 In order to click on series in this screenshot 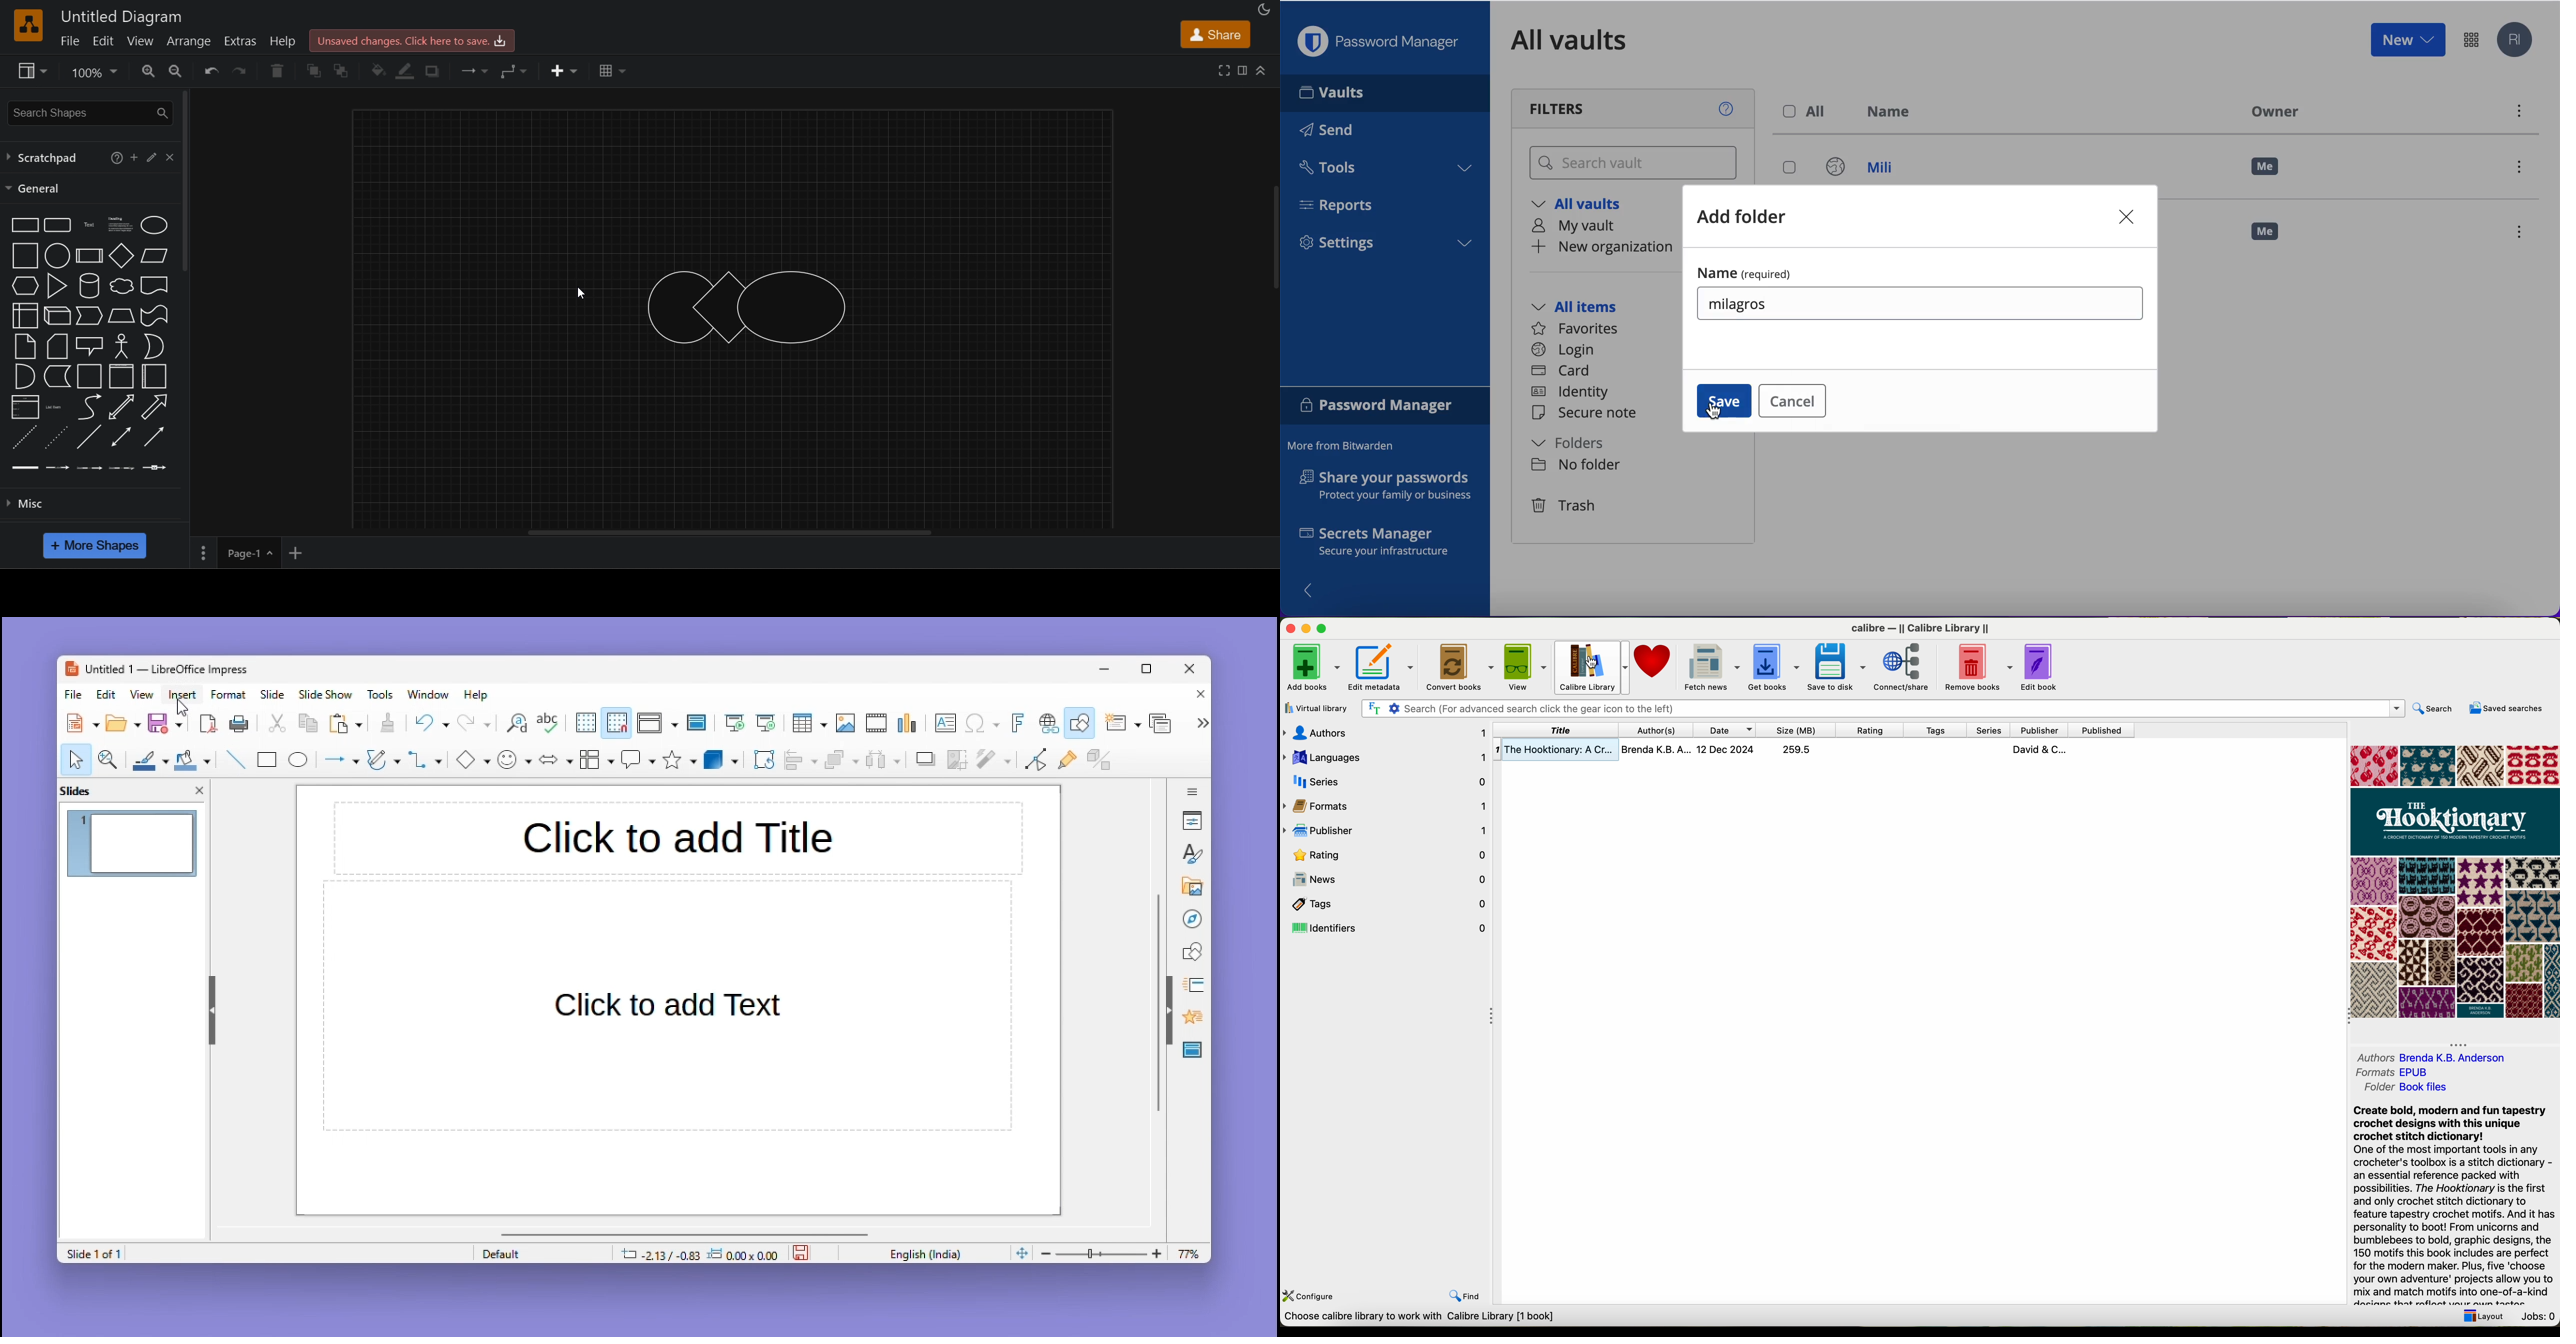, I will do `click(1990, 729)`.